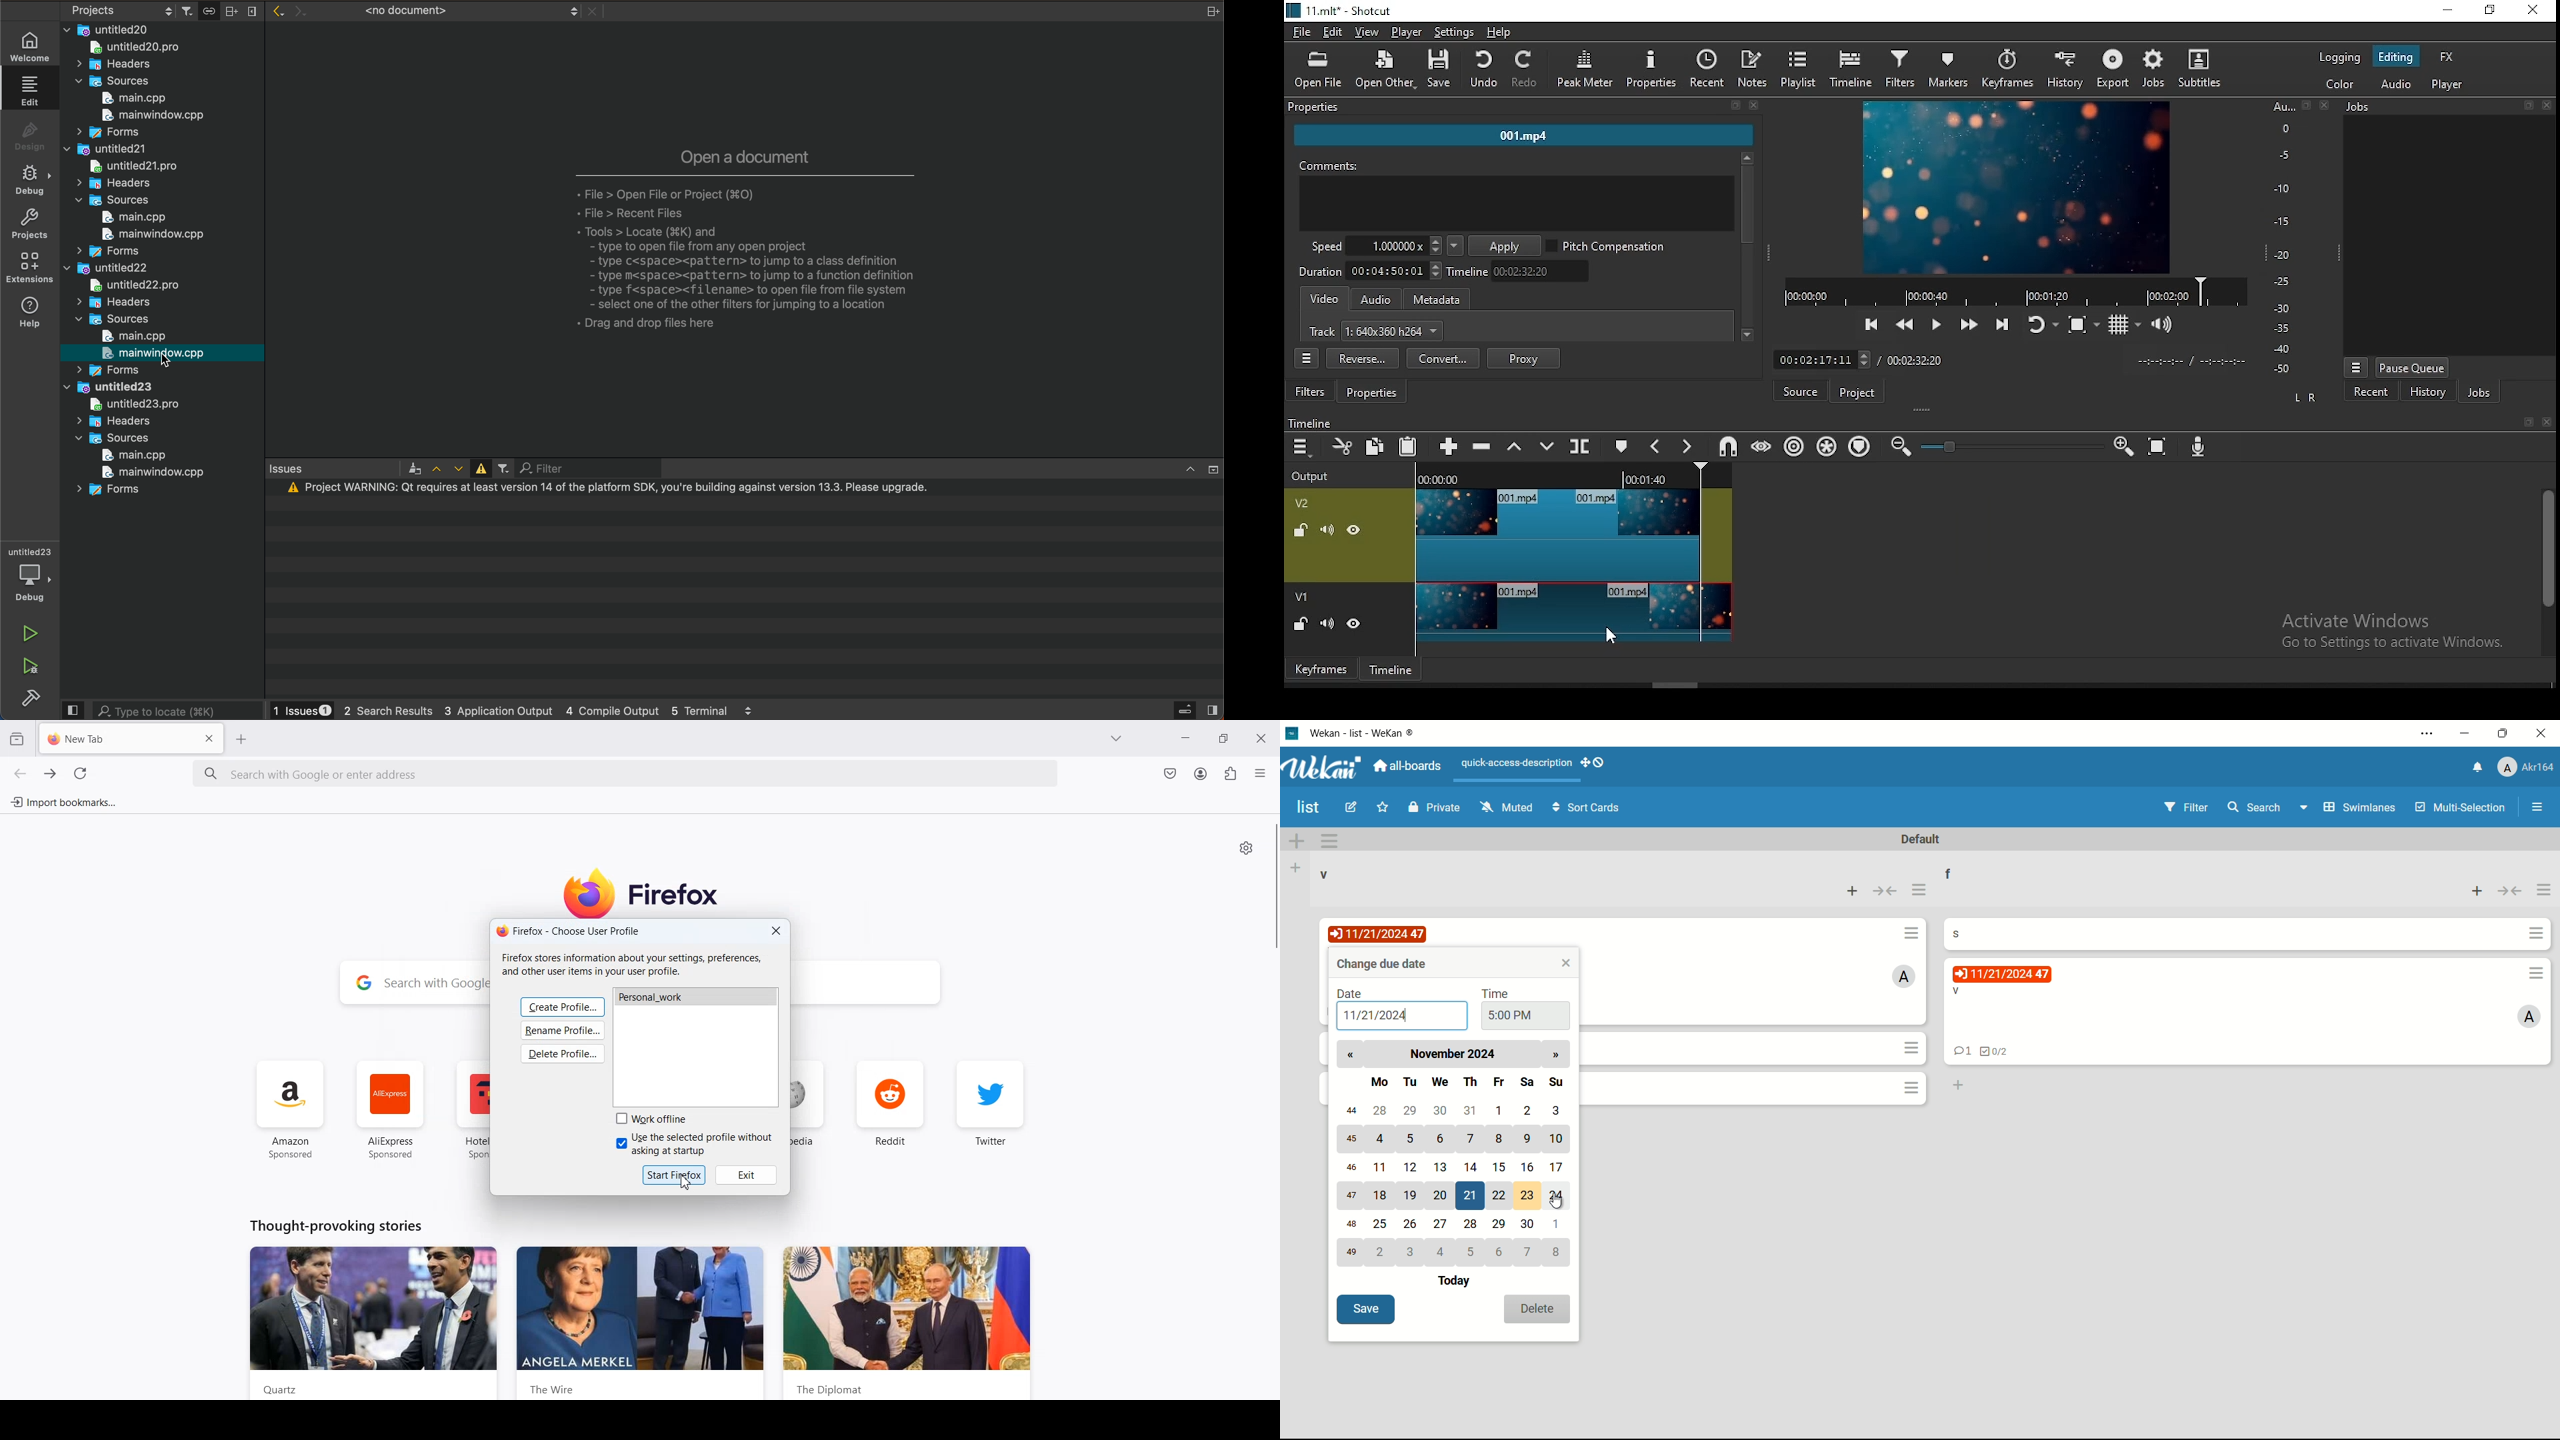  Describe the element at coordinates (1352, 1139) in the screenshot. I see `45` at that location.